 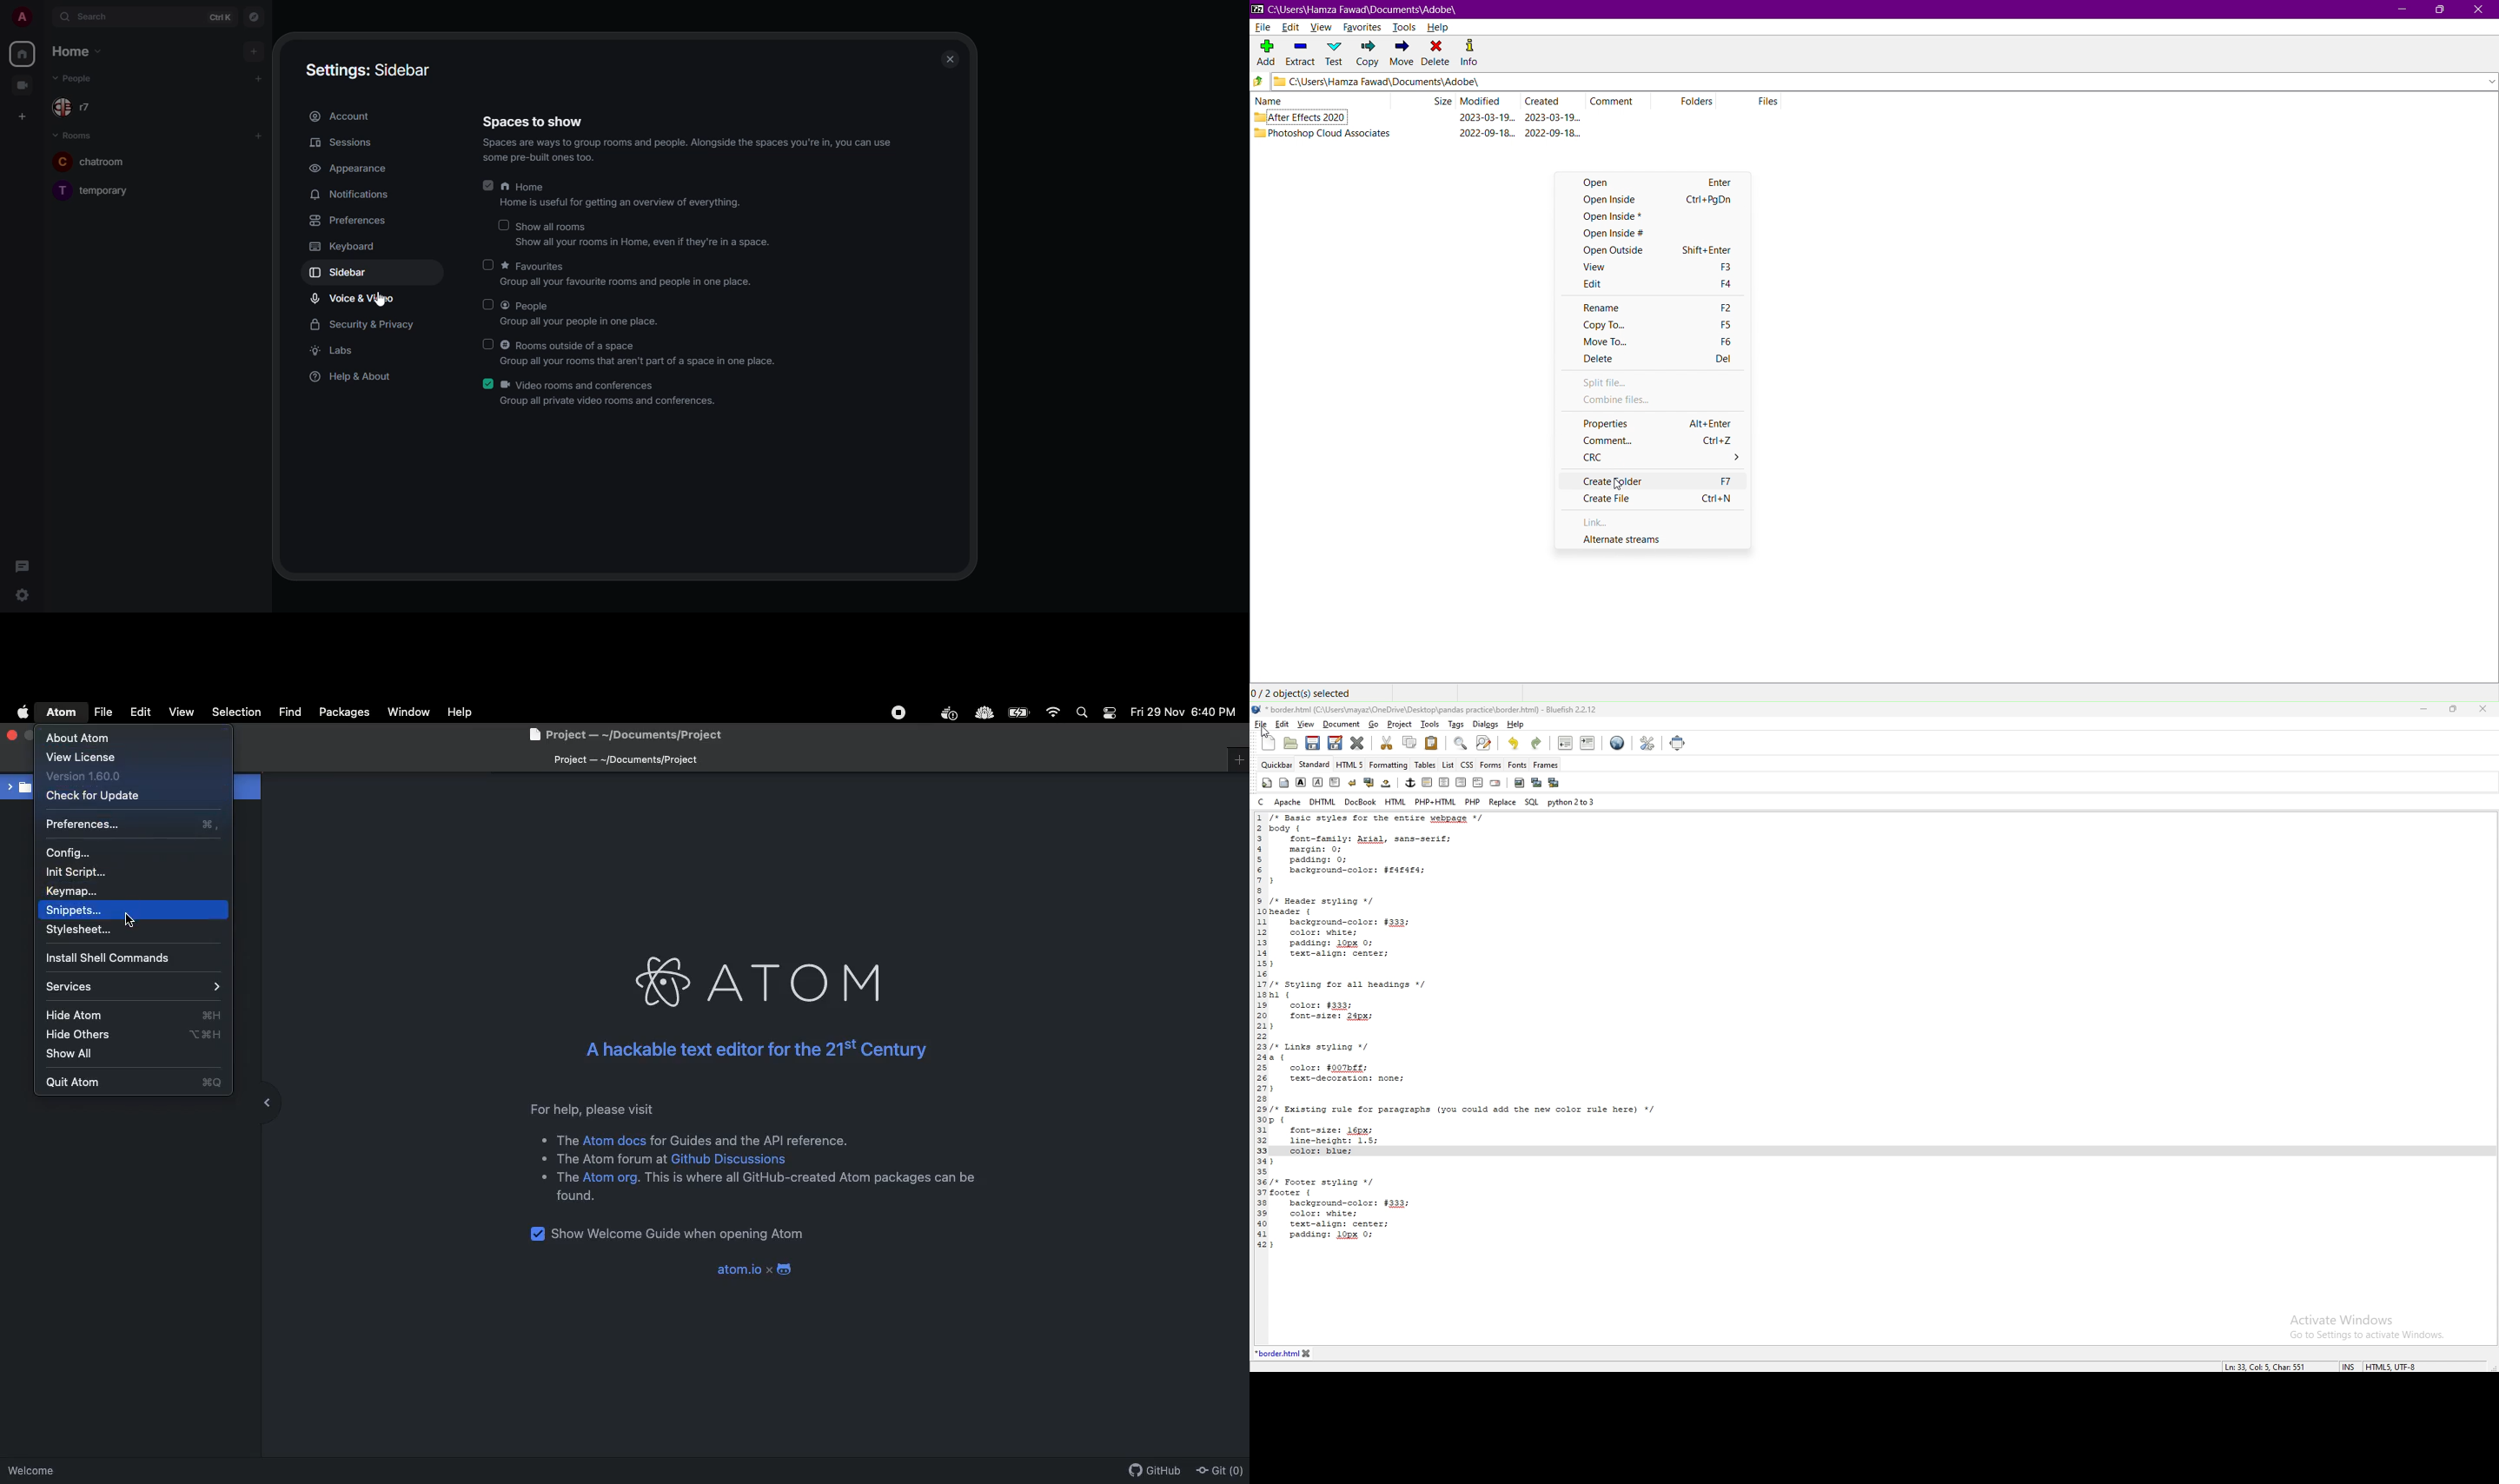 What do you see at coordinates (486, 383) in the screenshot?
I see `enabled` at bounding box center [486, 383].